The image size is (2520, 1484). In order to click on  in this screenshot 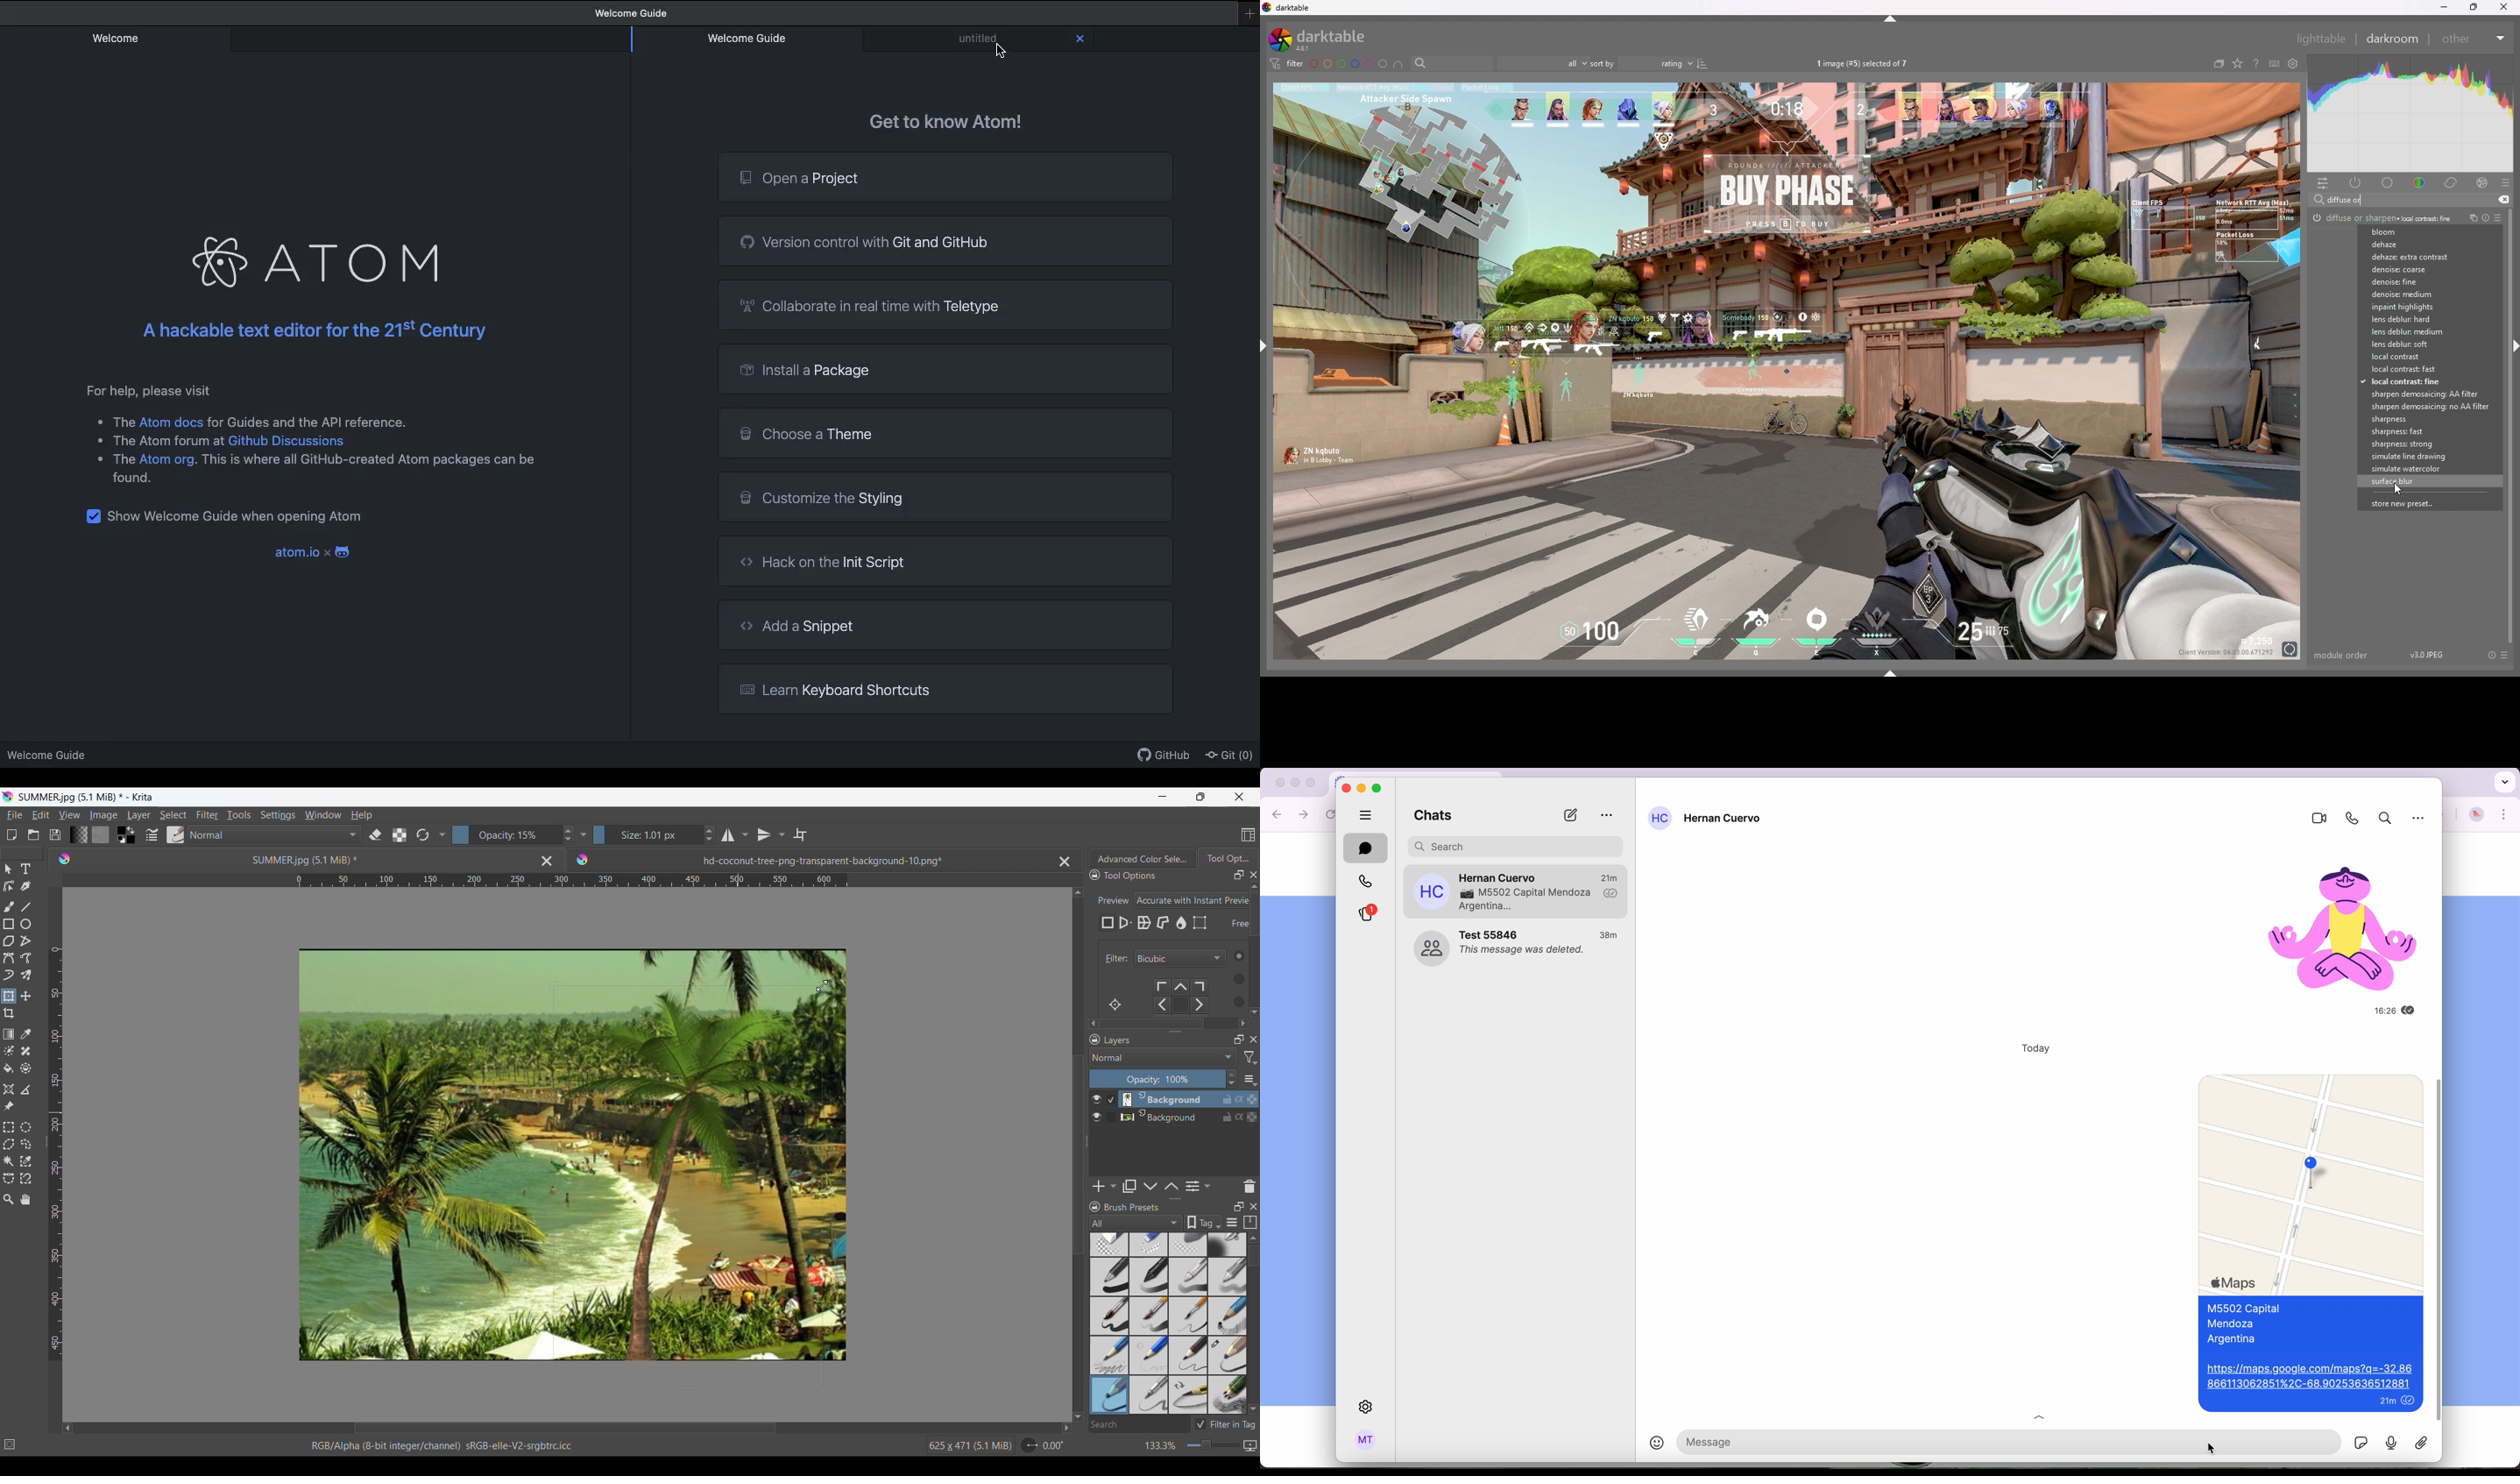, I will do `click(2441, 1249)`.